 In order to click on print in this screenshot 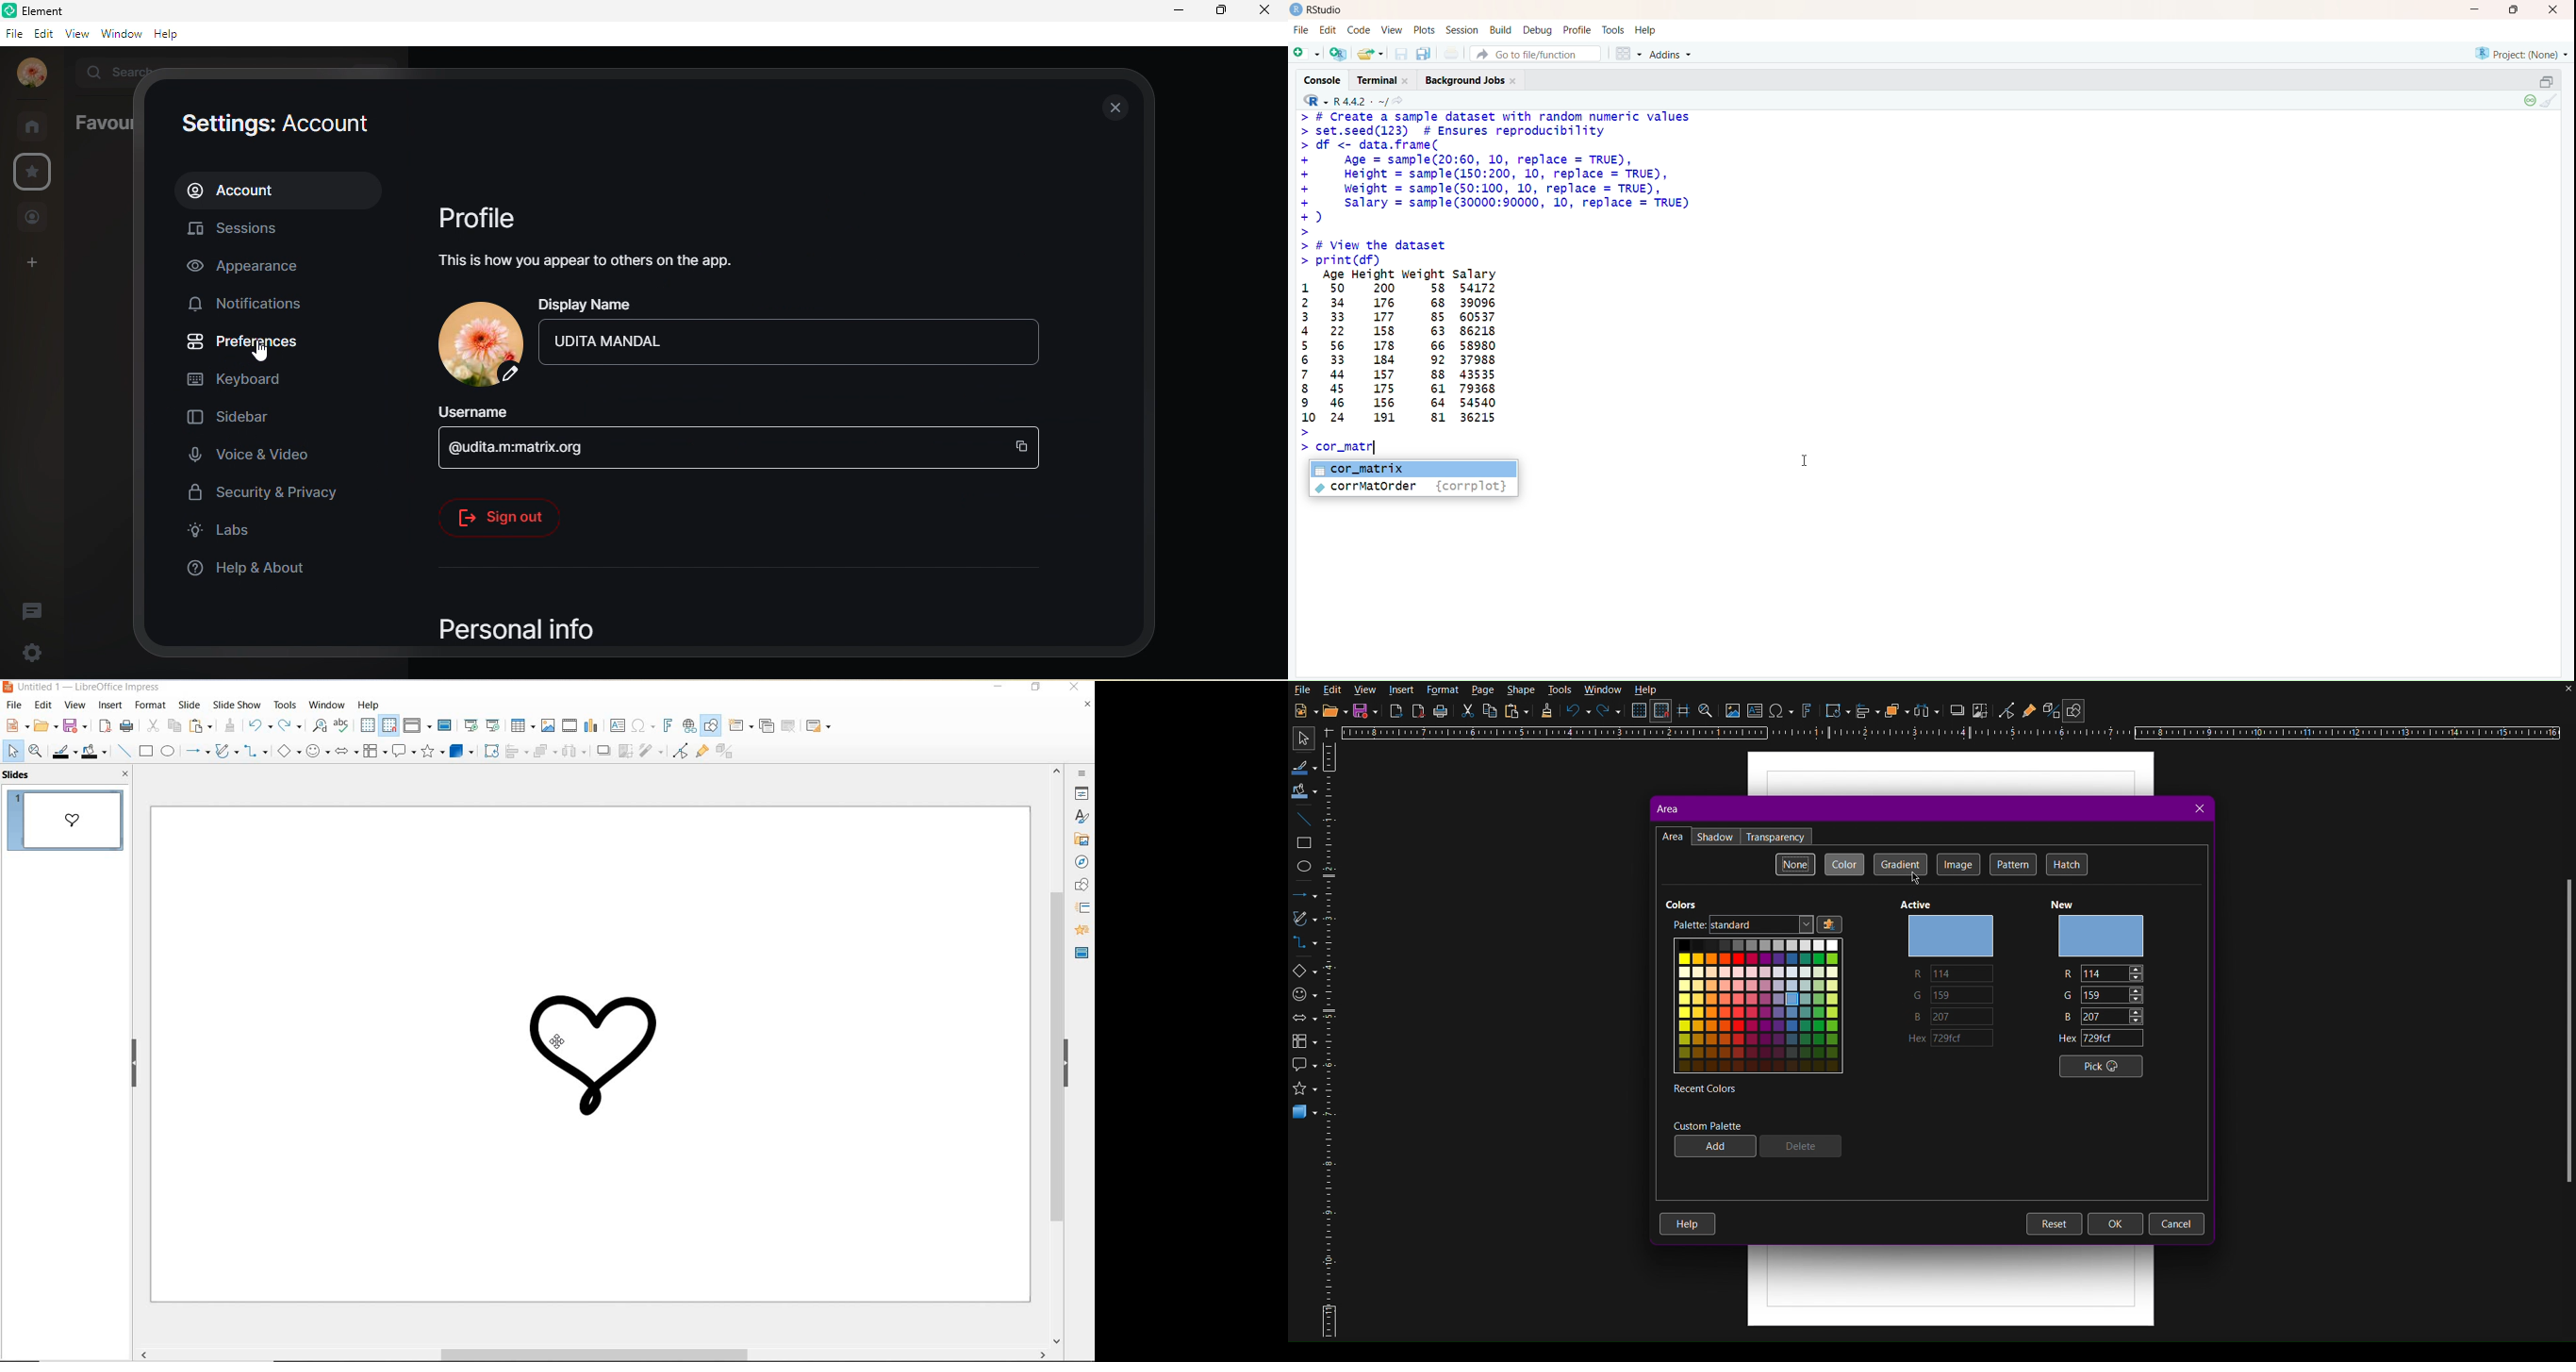, I will do `click(127, 726)`.